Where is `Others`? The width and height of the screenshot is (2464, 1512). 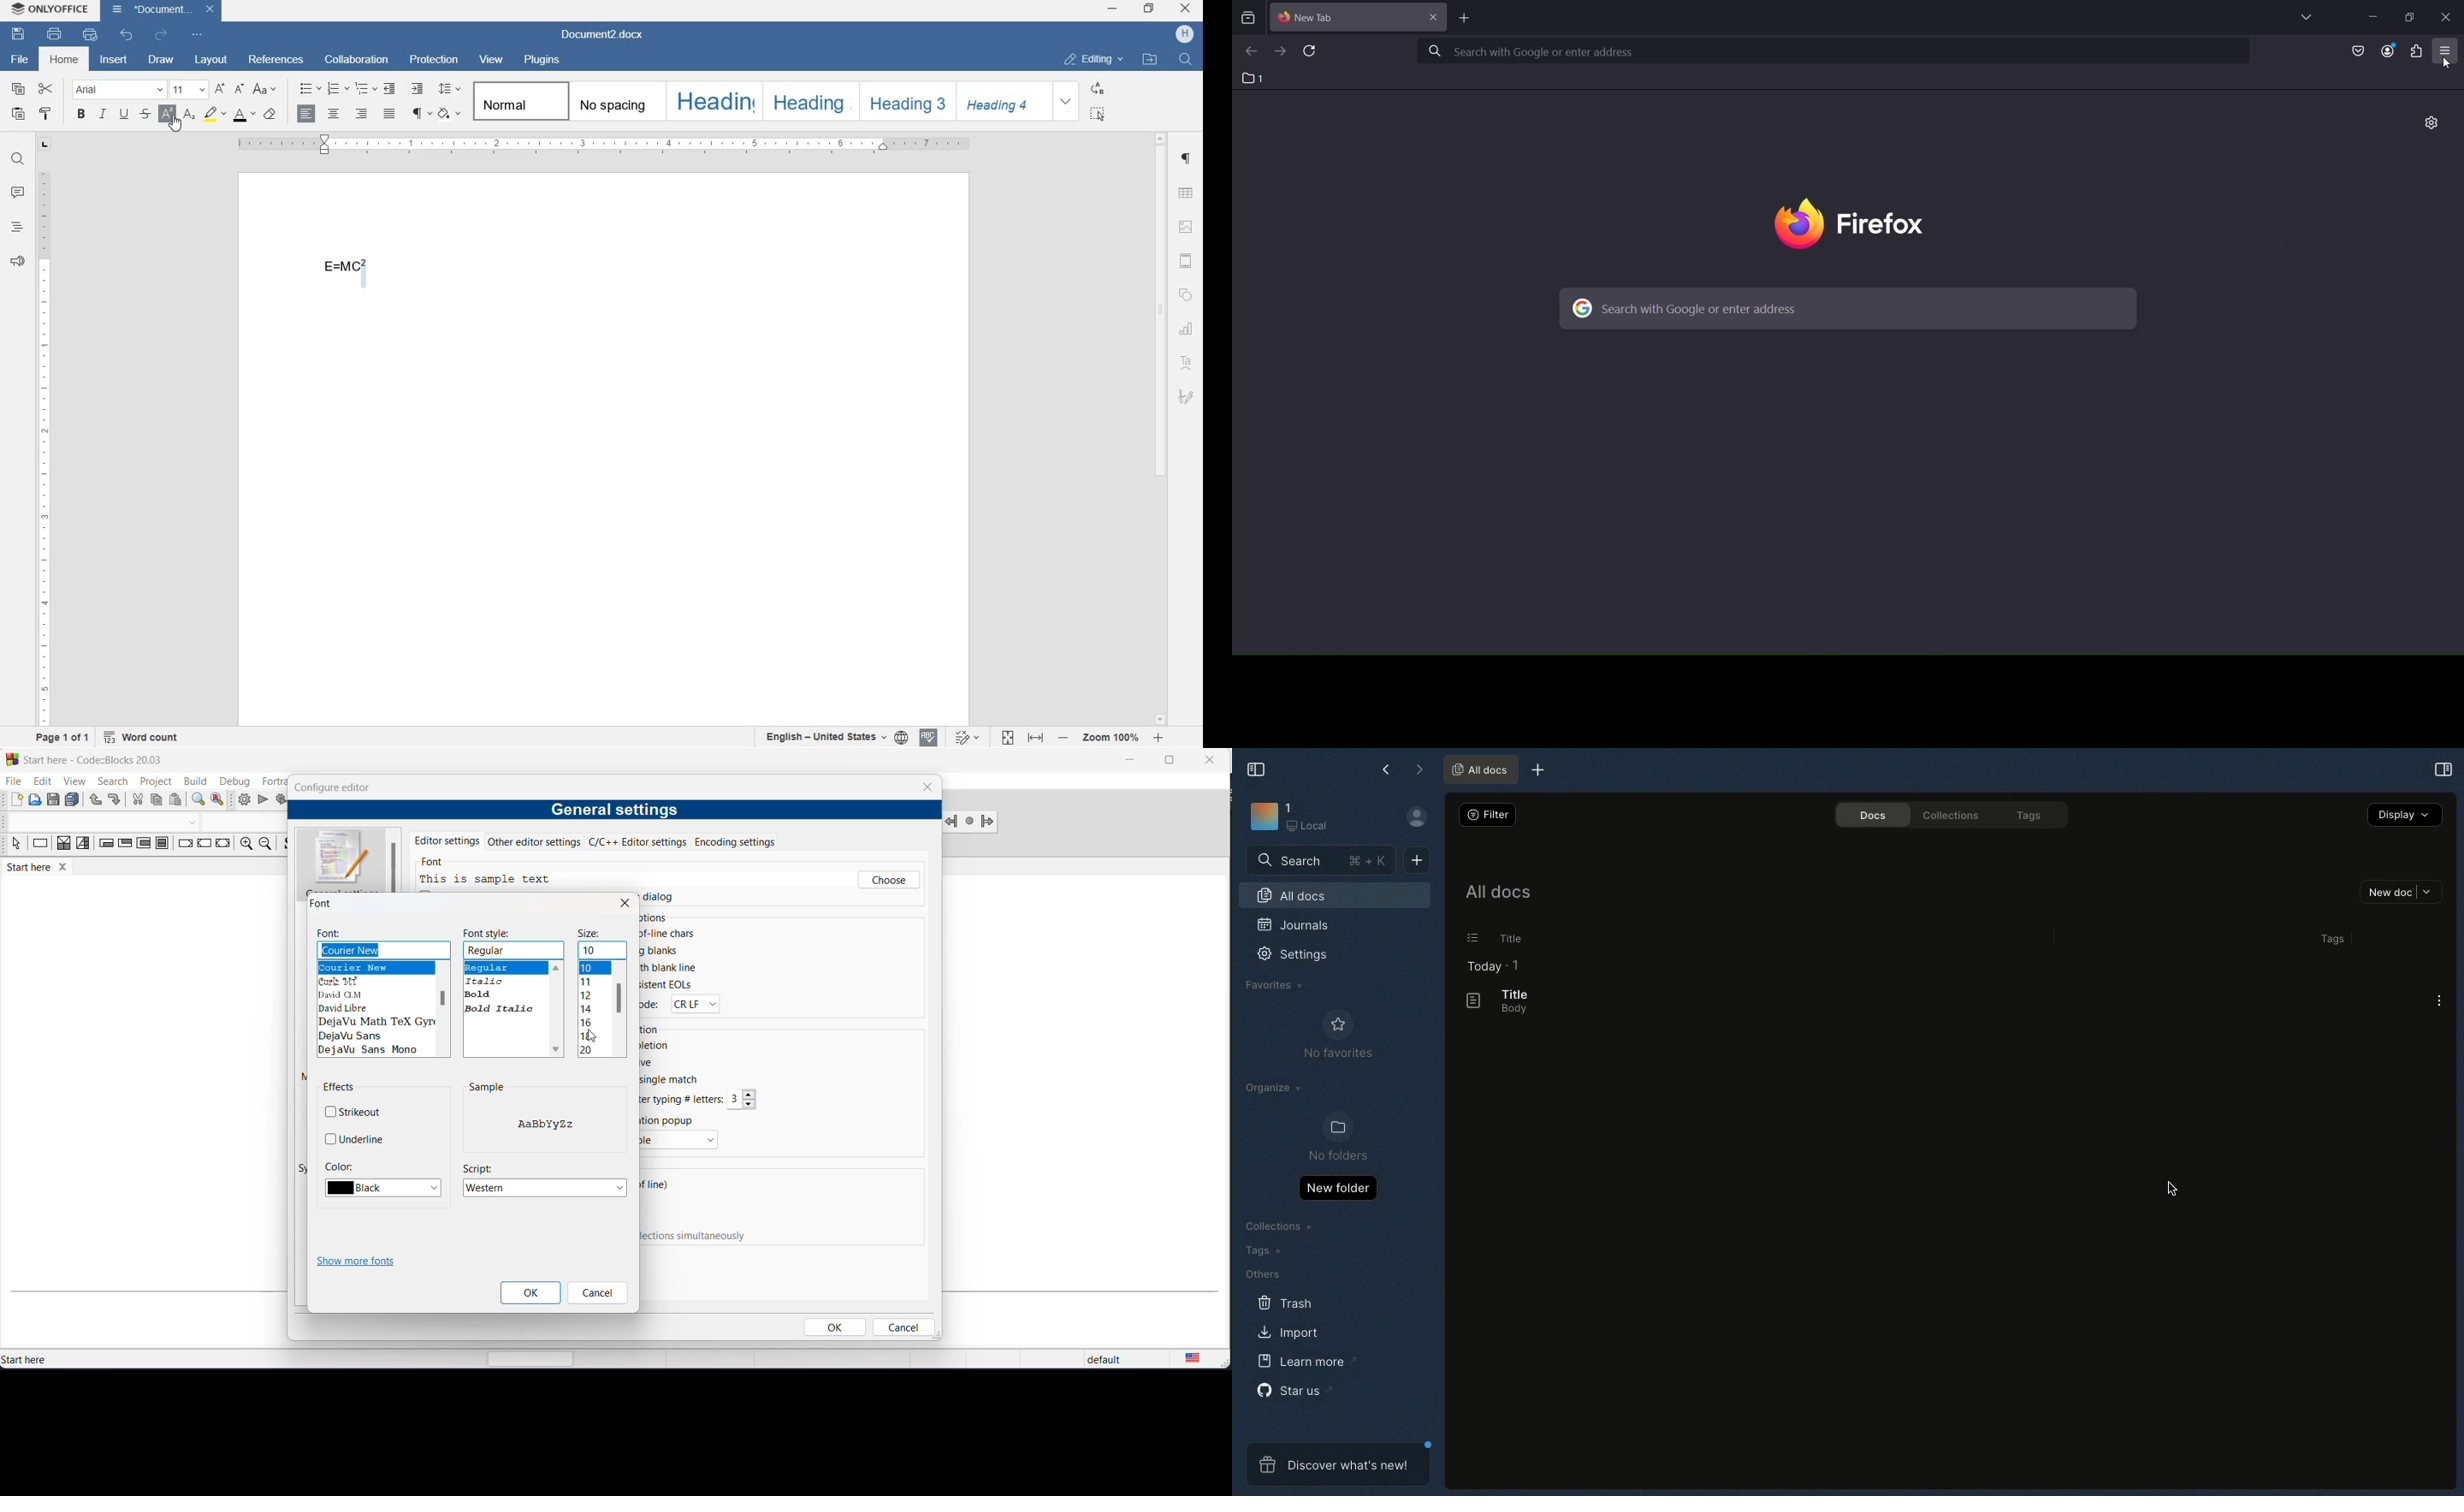
Others is located at coordinates (1262, 1274).